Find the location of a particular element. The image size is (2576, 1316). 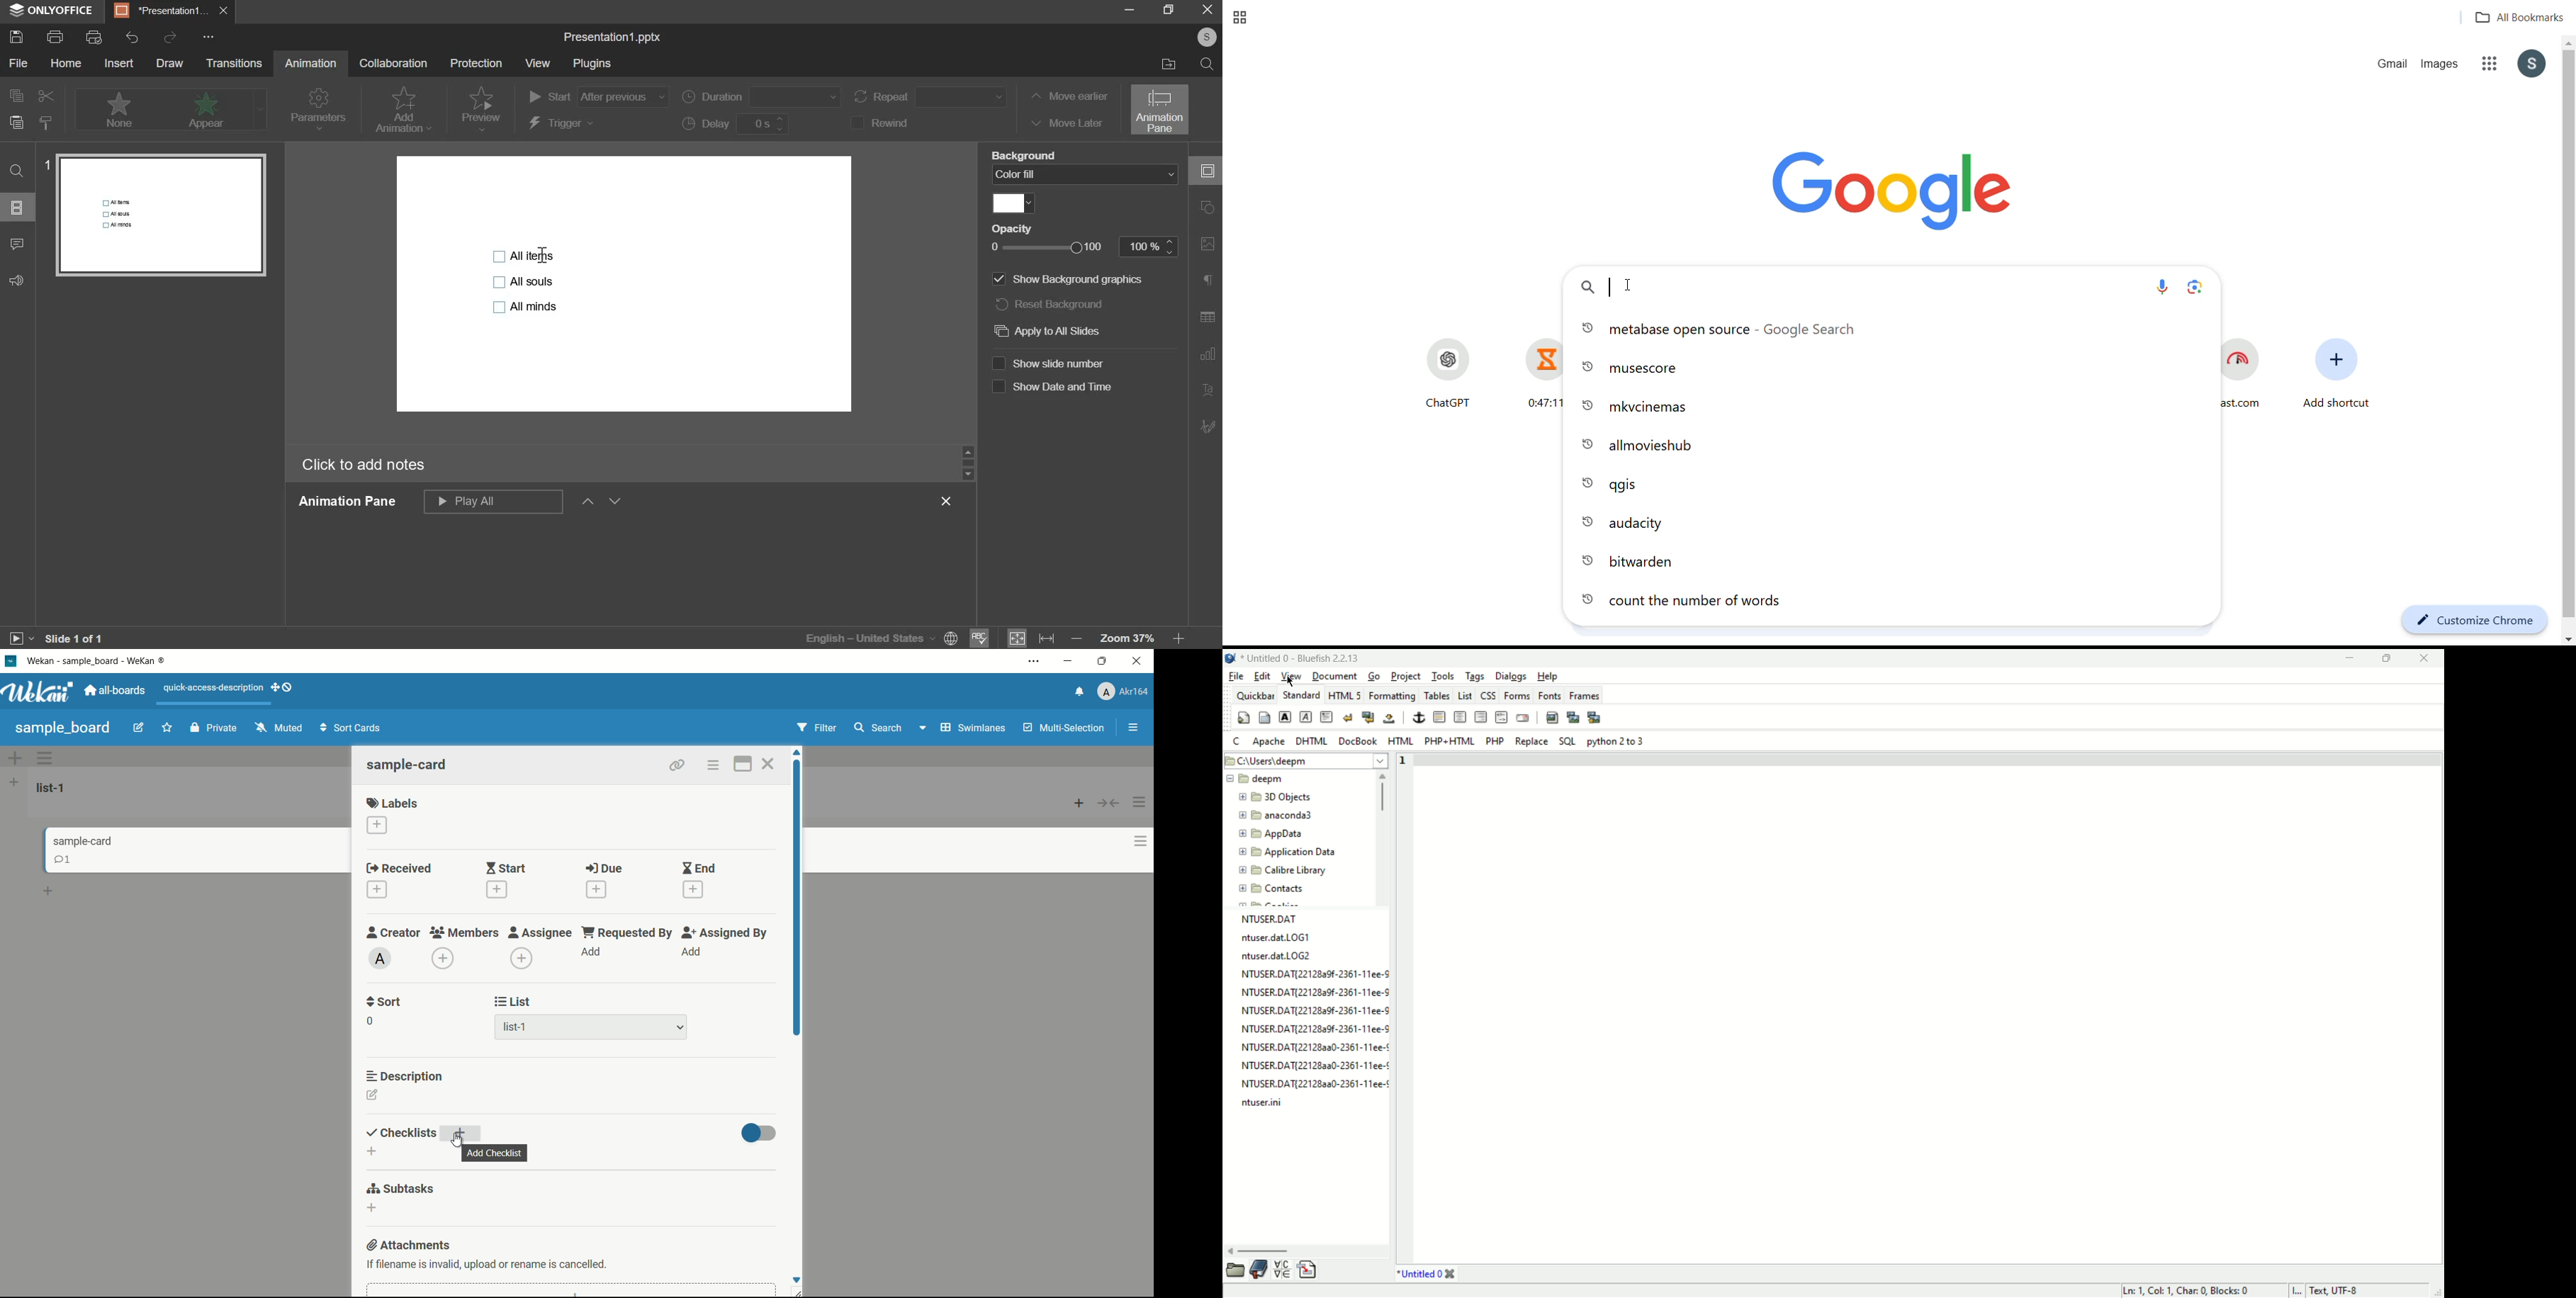

ChatGPT is located at coordinates (1445, 374).